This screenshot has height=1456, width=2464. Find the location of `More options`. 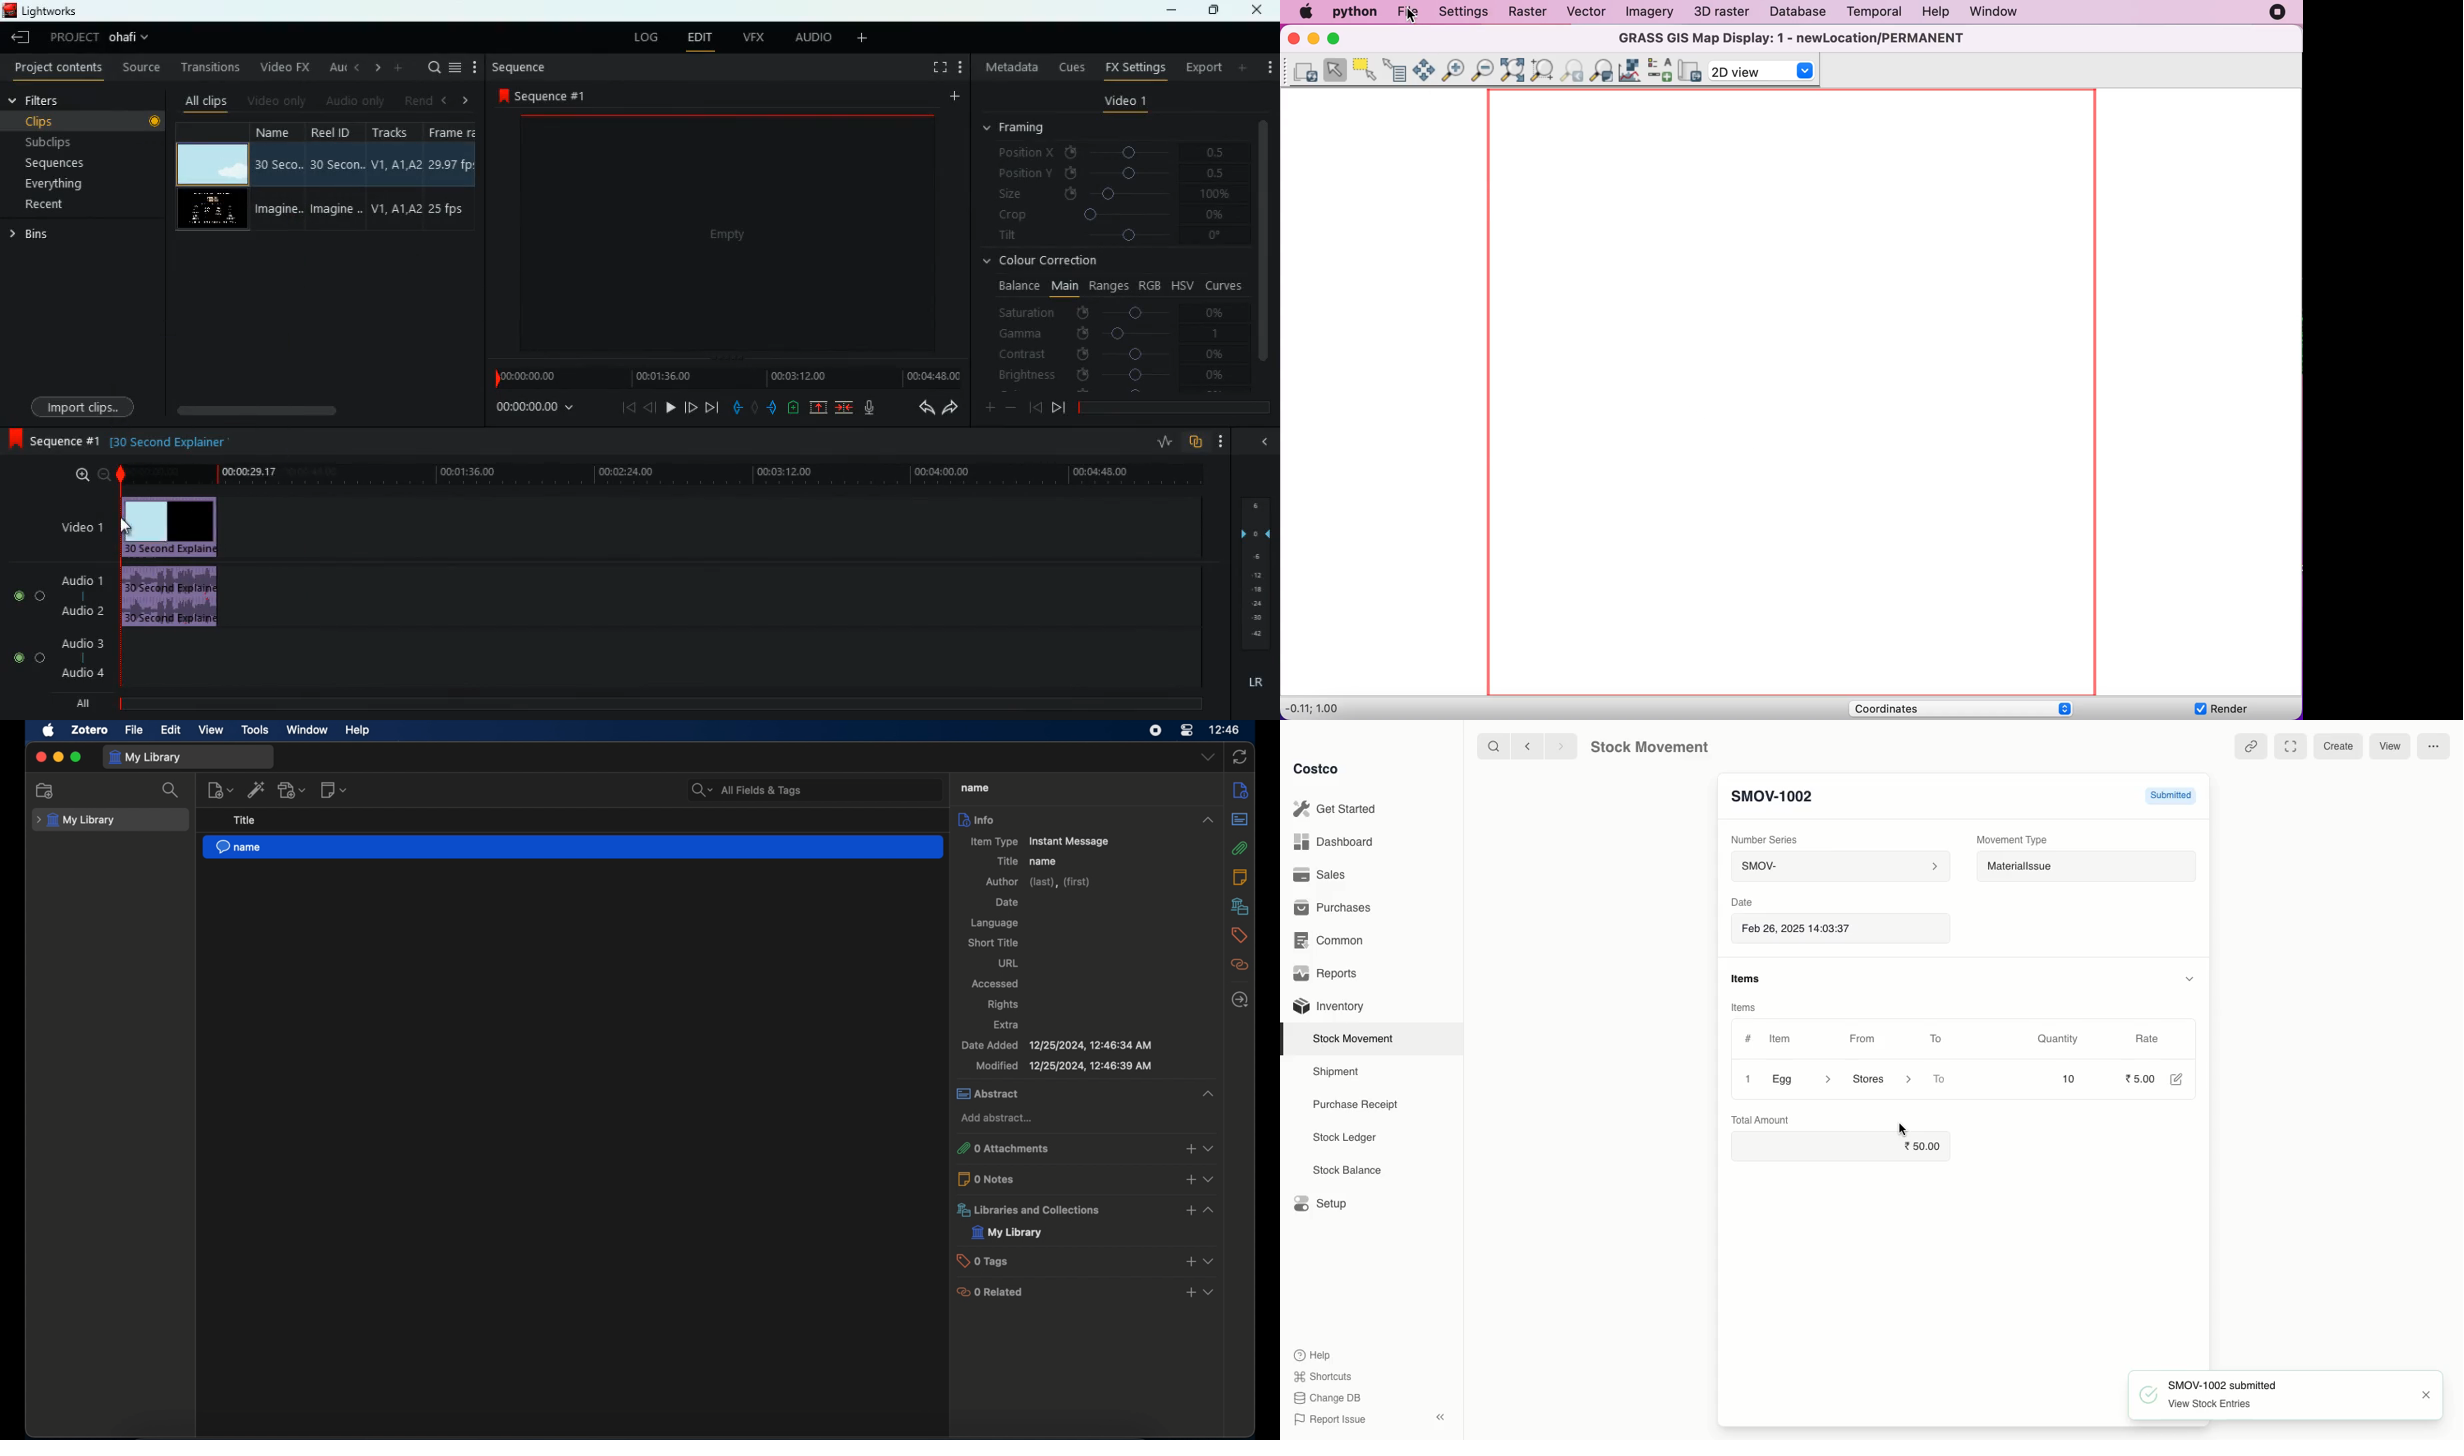

More options is located at coordinates (2438, 744).